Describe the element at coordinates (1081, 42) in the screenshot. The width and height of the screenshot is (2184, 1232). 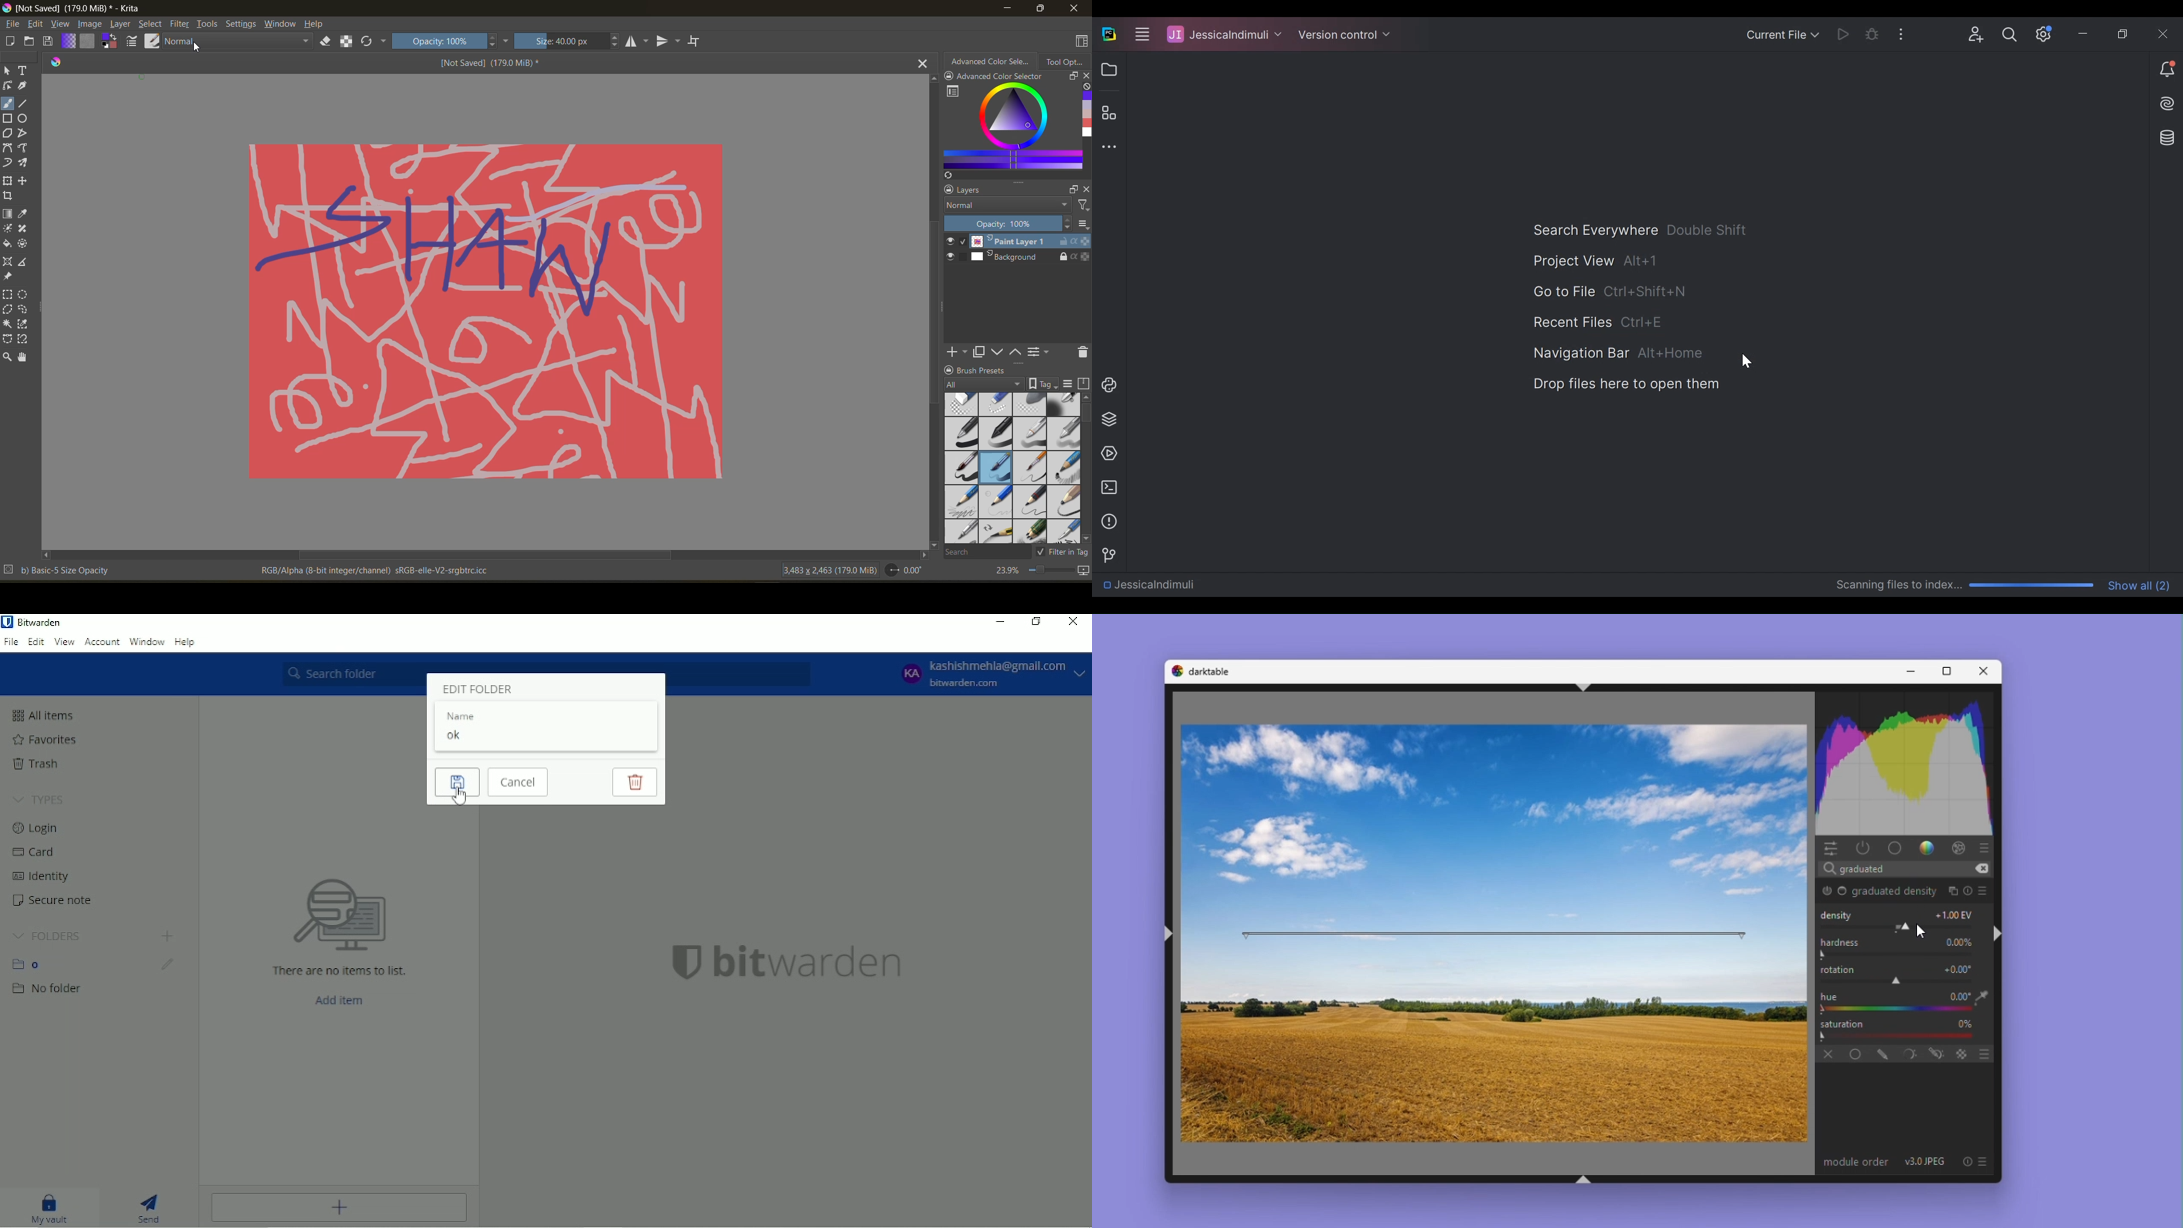
I see `choose workspace` at that location.